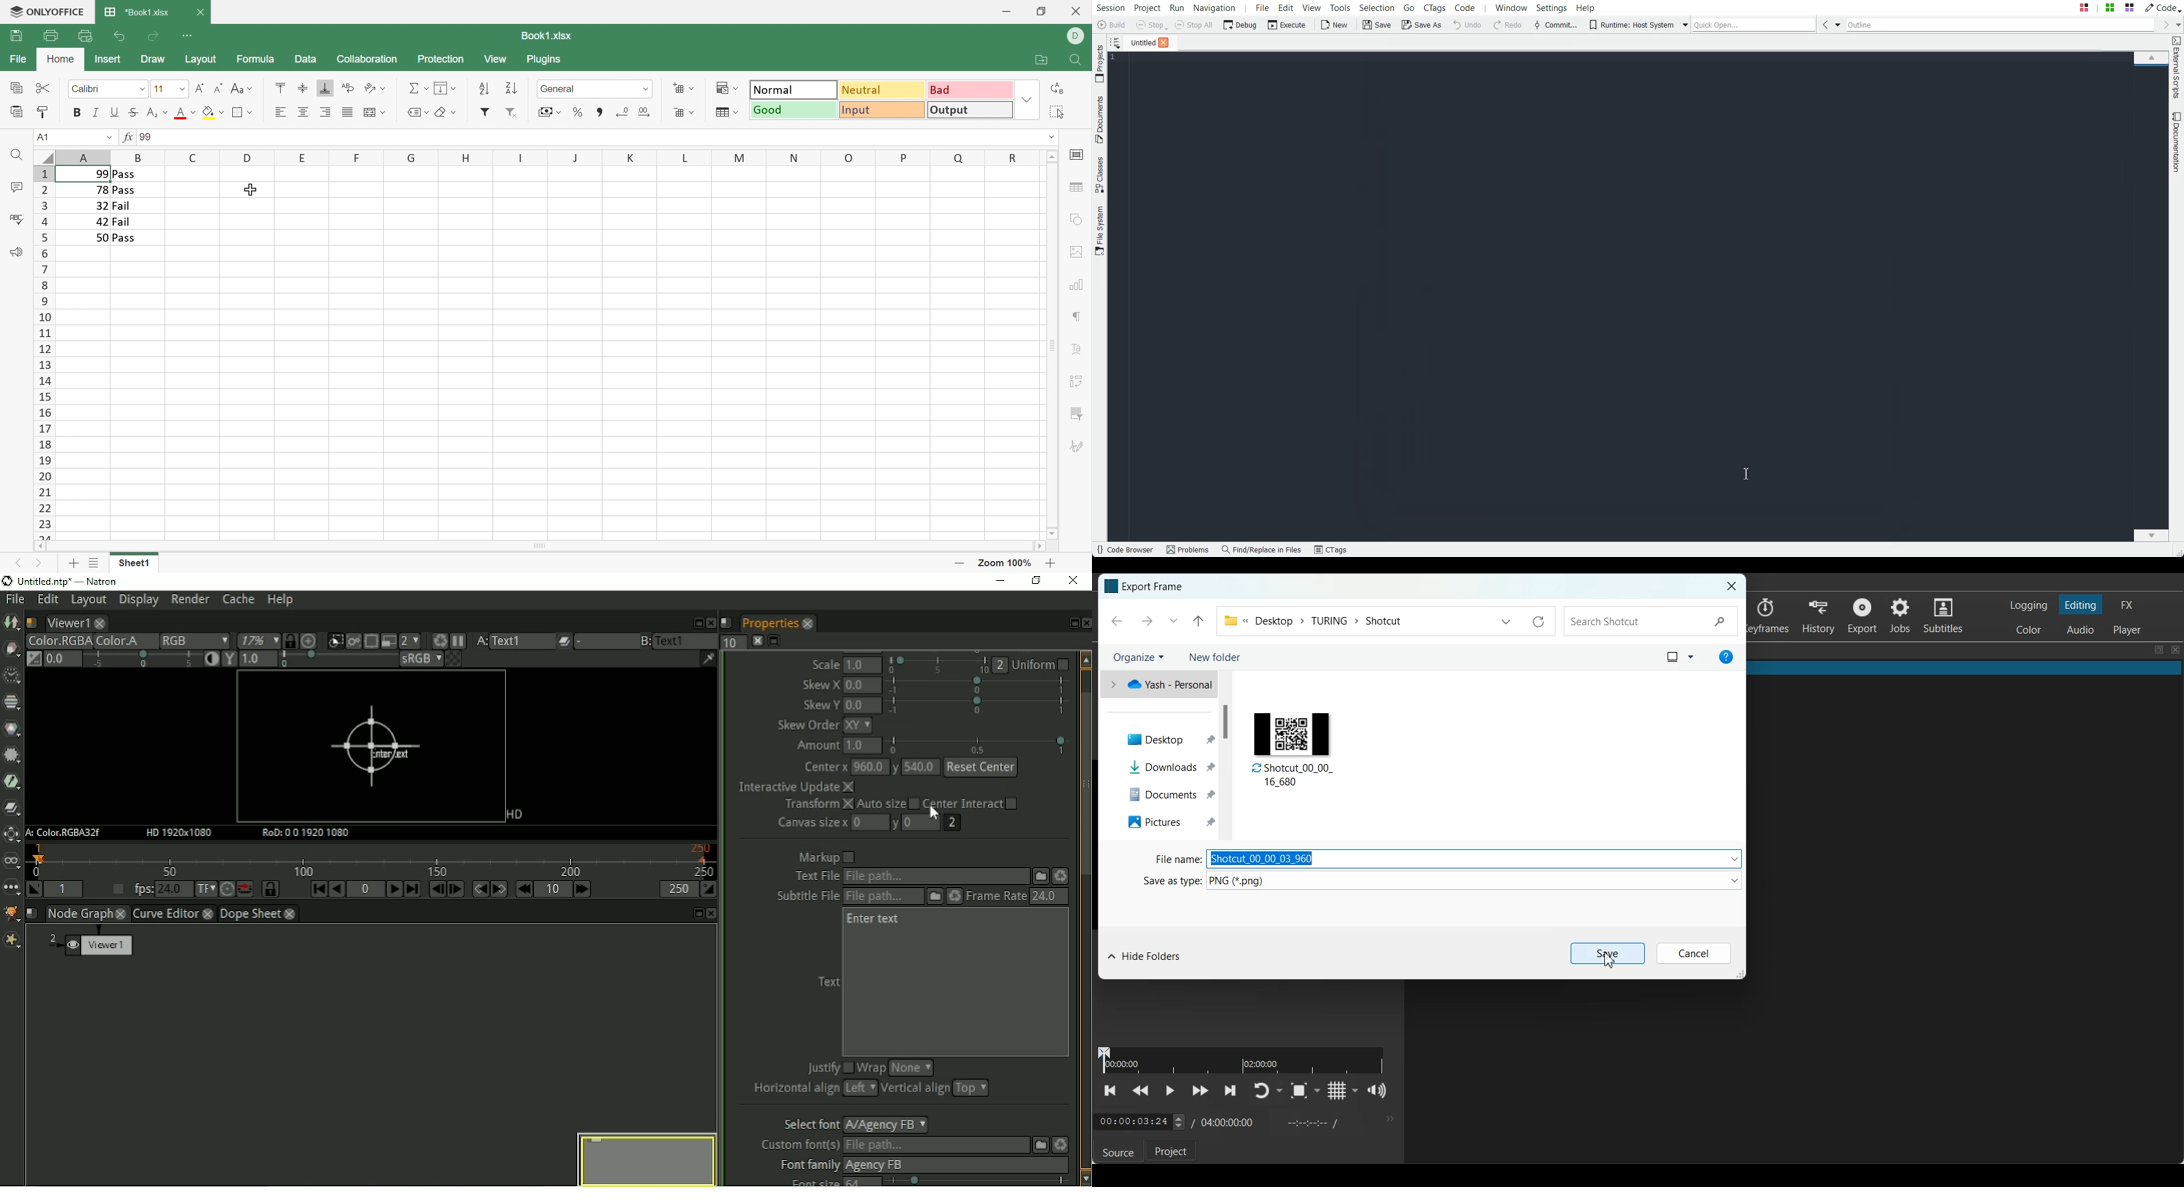  Describe the element at coordinates (2159, 650) in the screenshot. I see `Maximize` at that location.